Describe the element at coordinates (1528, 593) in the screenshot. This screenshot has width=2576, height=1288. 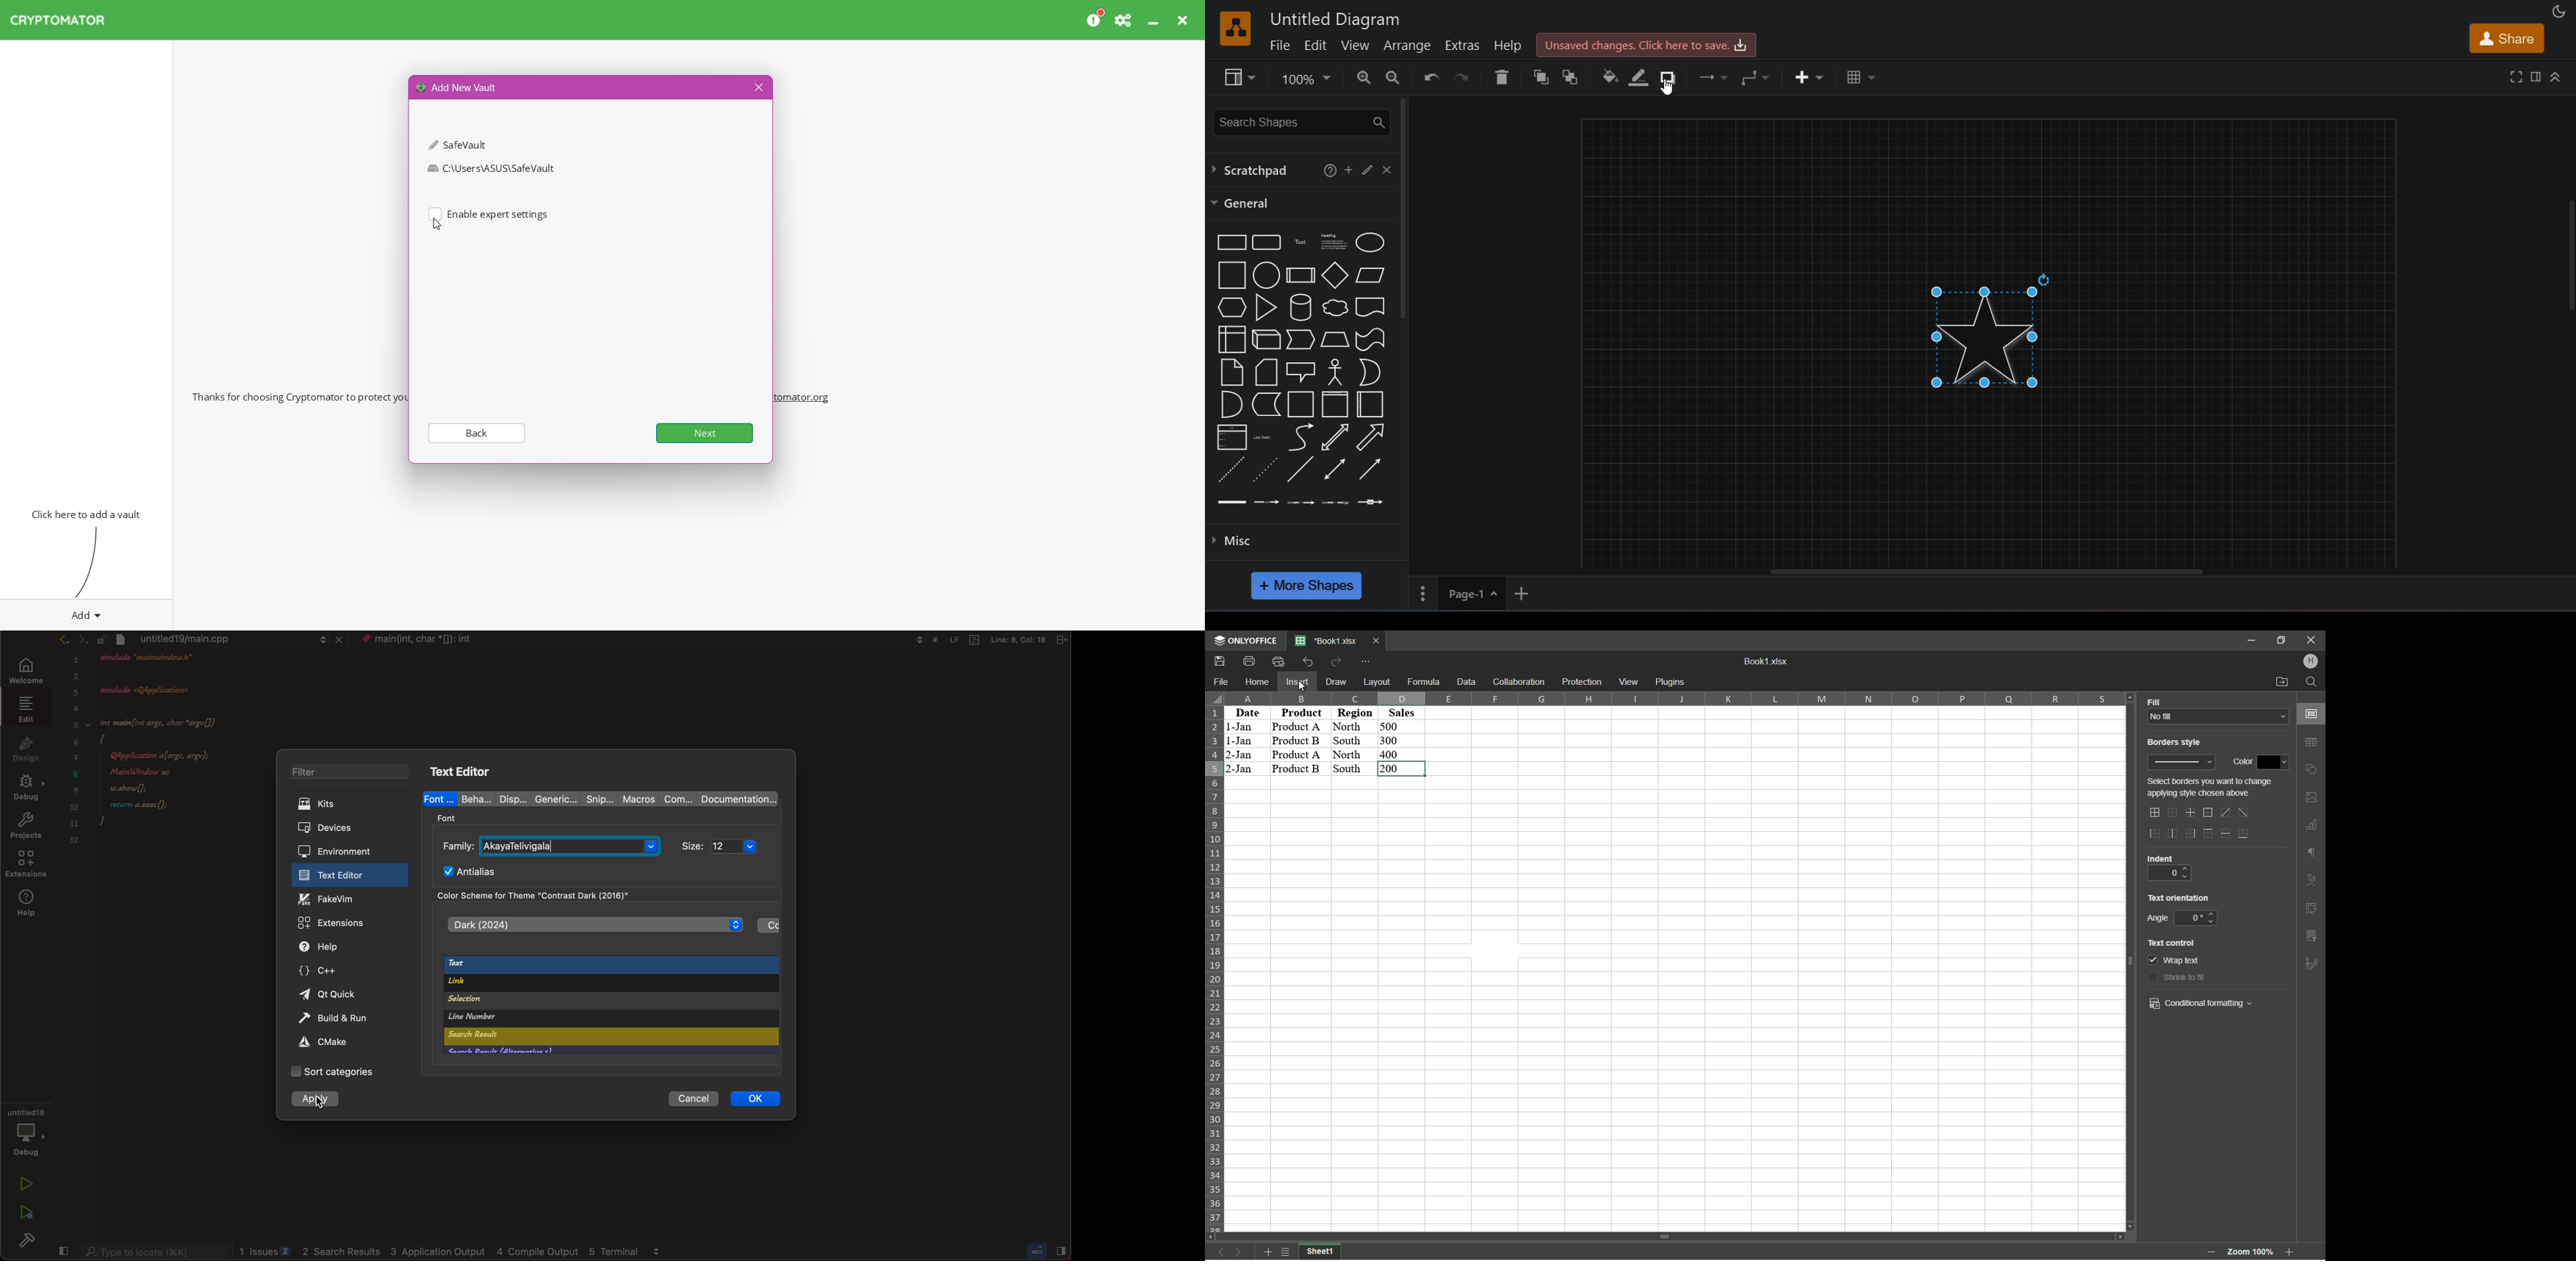
I see `add page` at that location.